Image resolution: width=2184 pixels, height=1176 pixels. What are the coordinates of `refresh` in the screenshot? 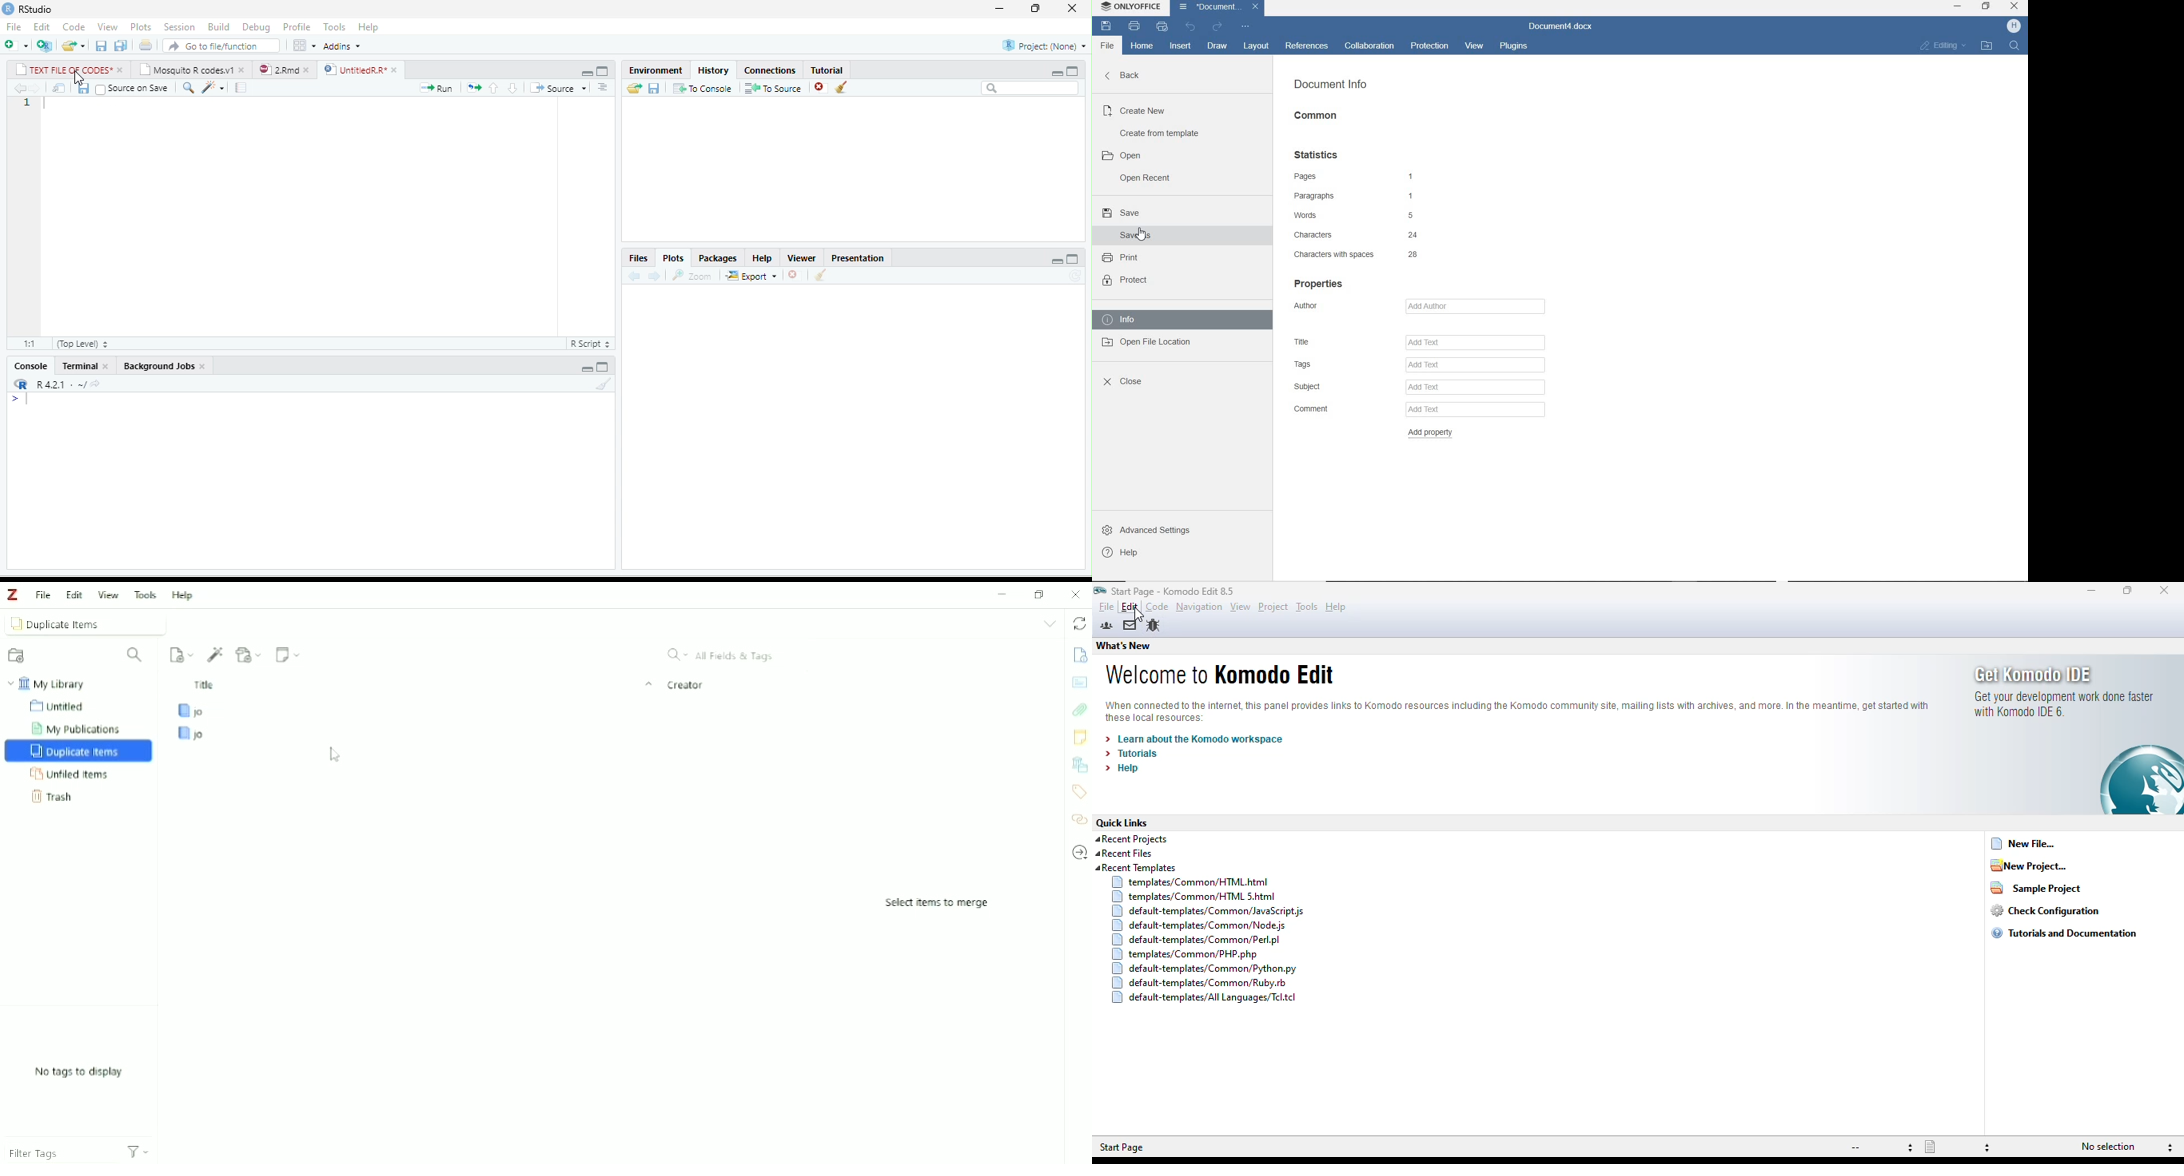 It's located at (1075, 276).